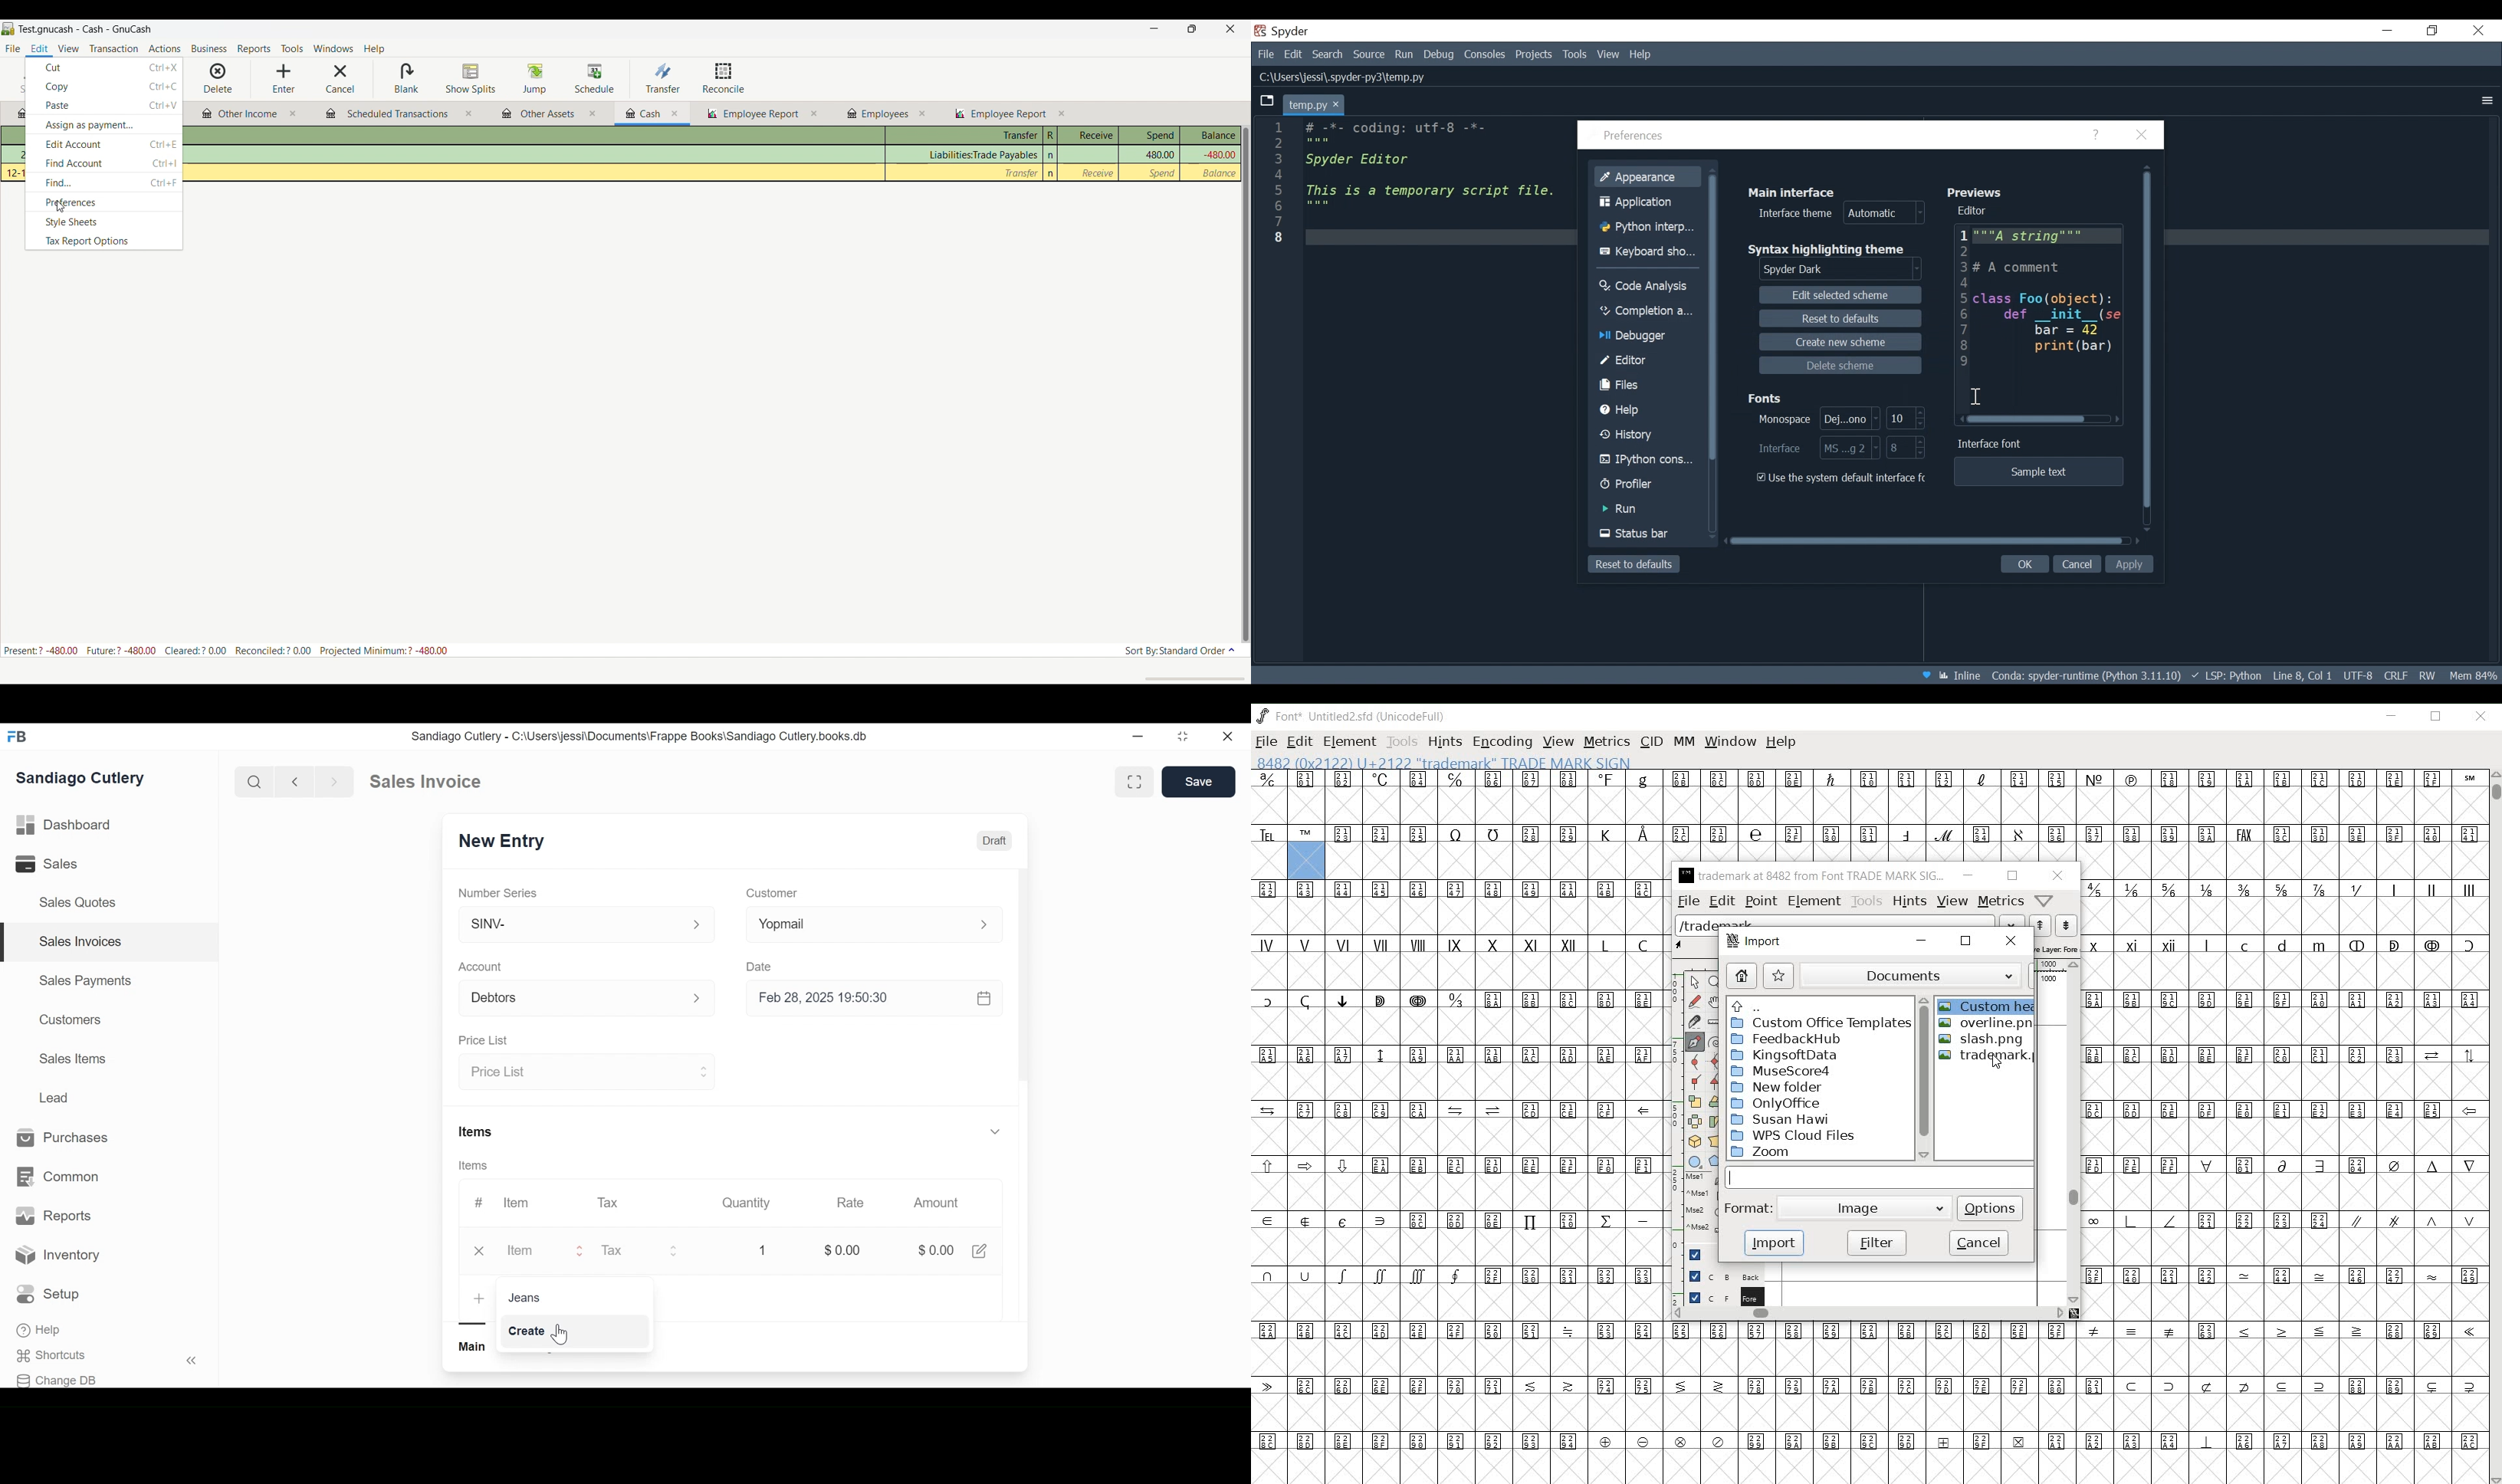 This screenshot has height=1484, width=2520. I want to click on Editor, so click(1647, 360).